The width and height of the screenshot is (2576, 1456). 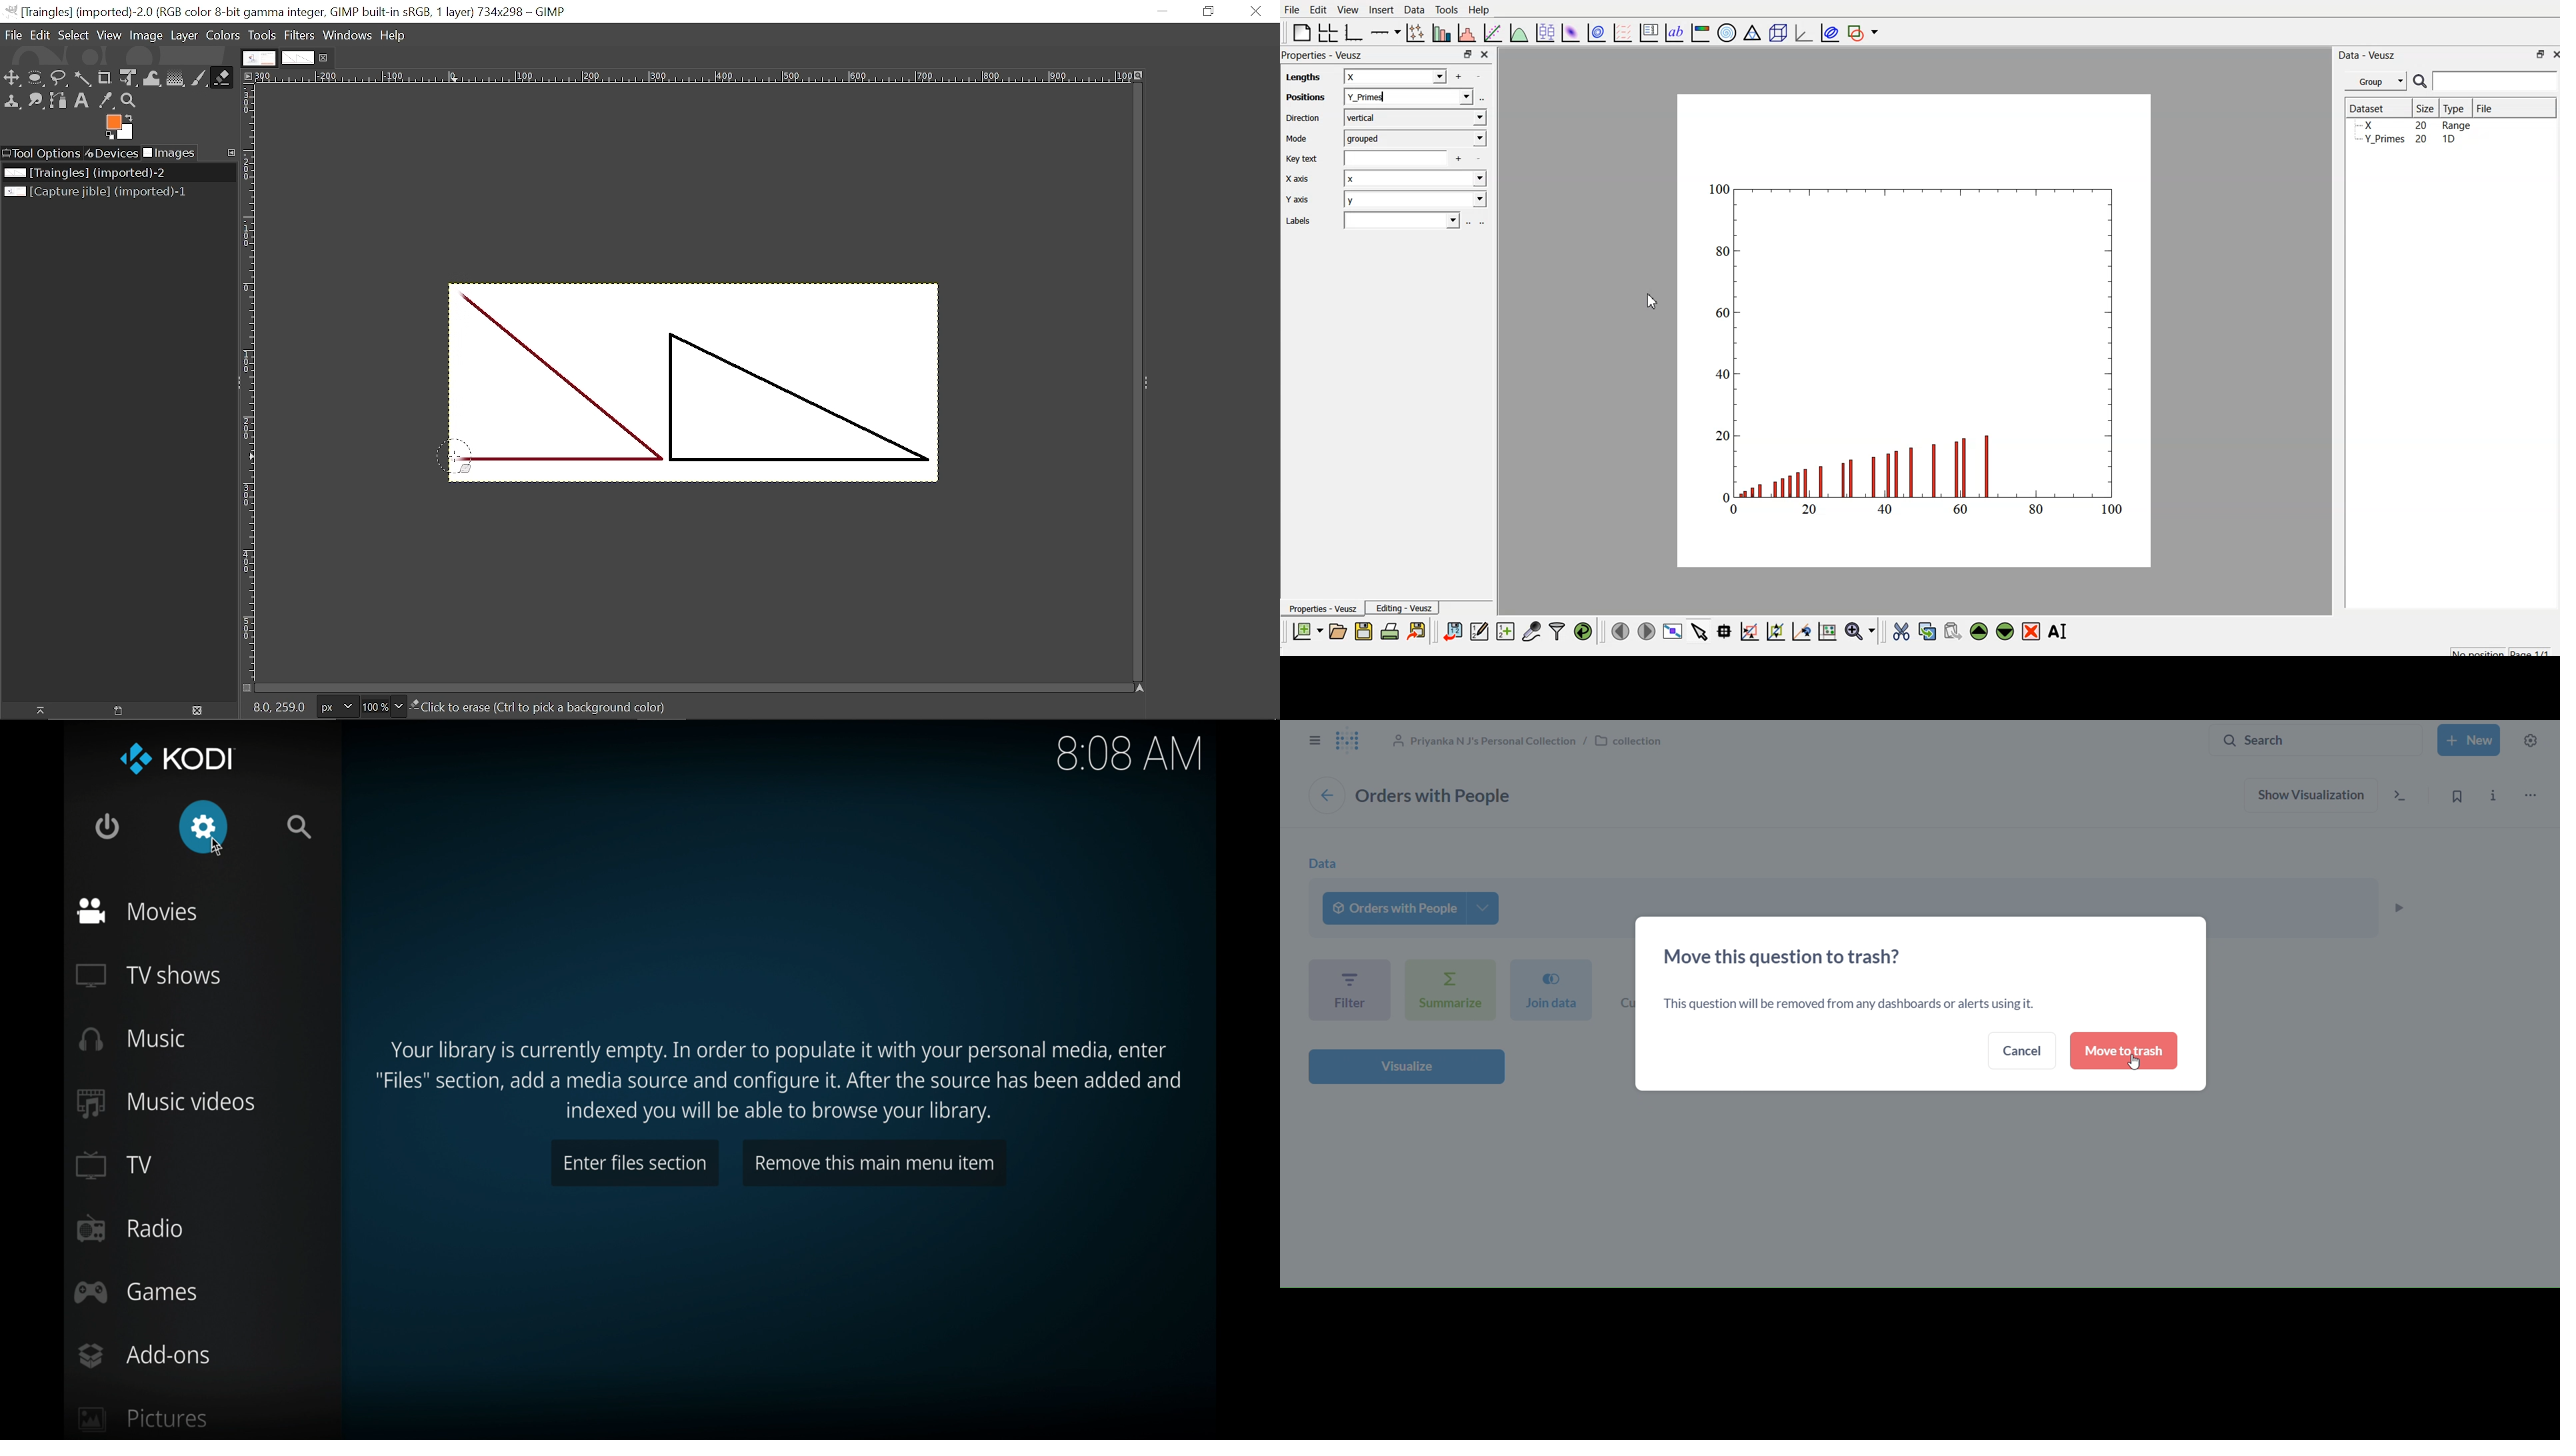 I want to click on back, so click(x=1326, y=795).